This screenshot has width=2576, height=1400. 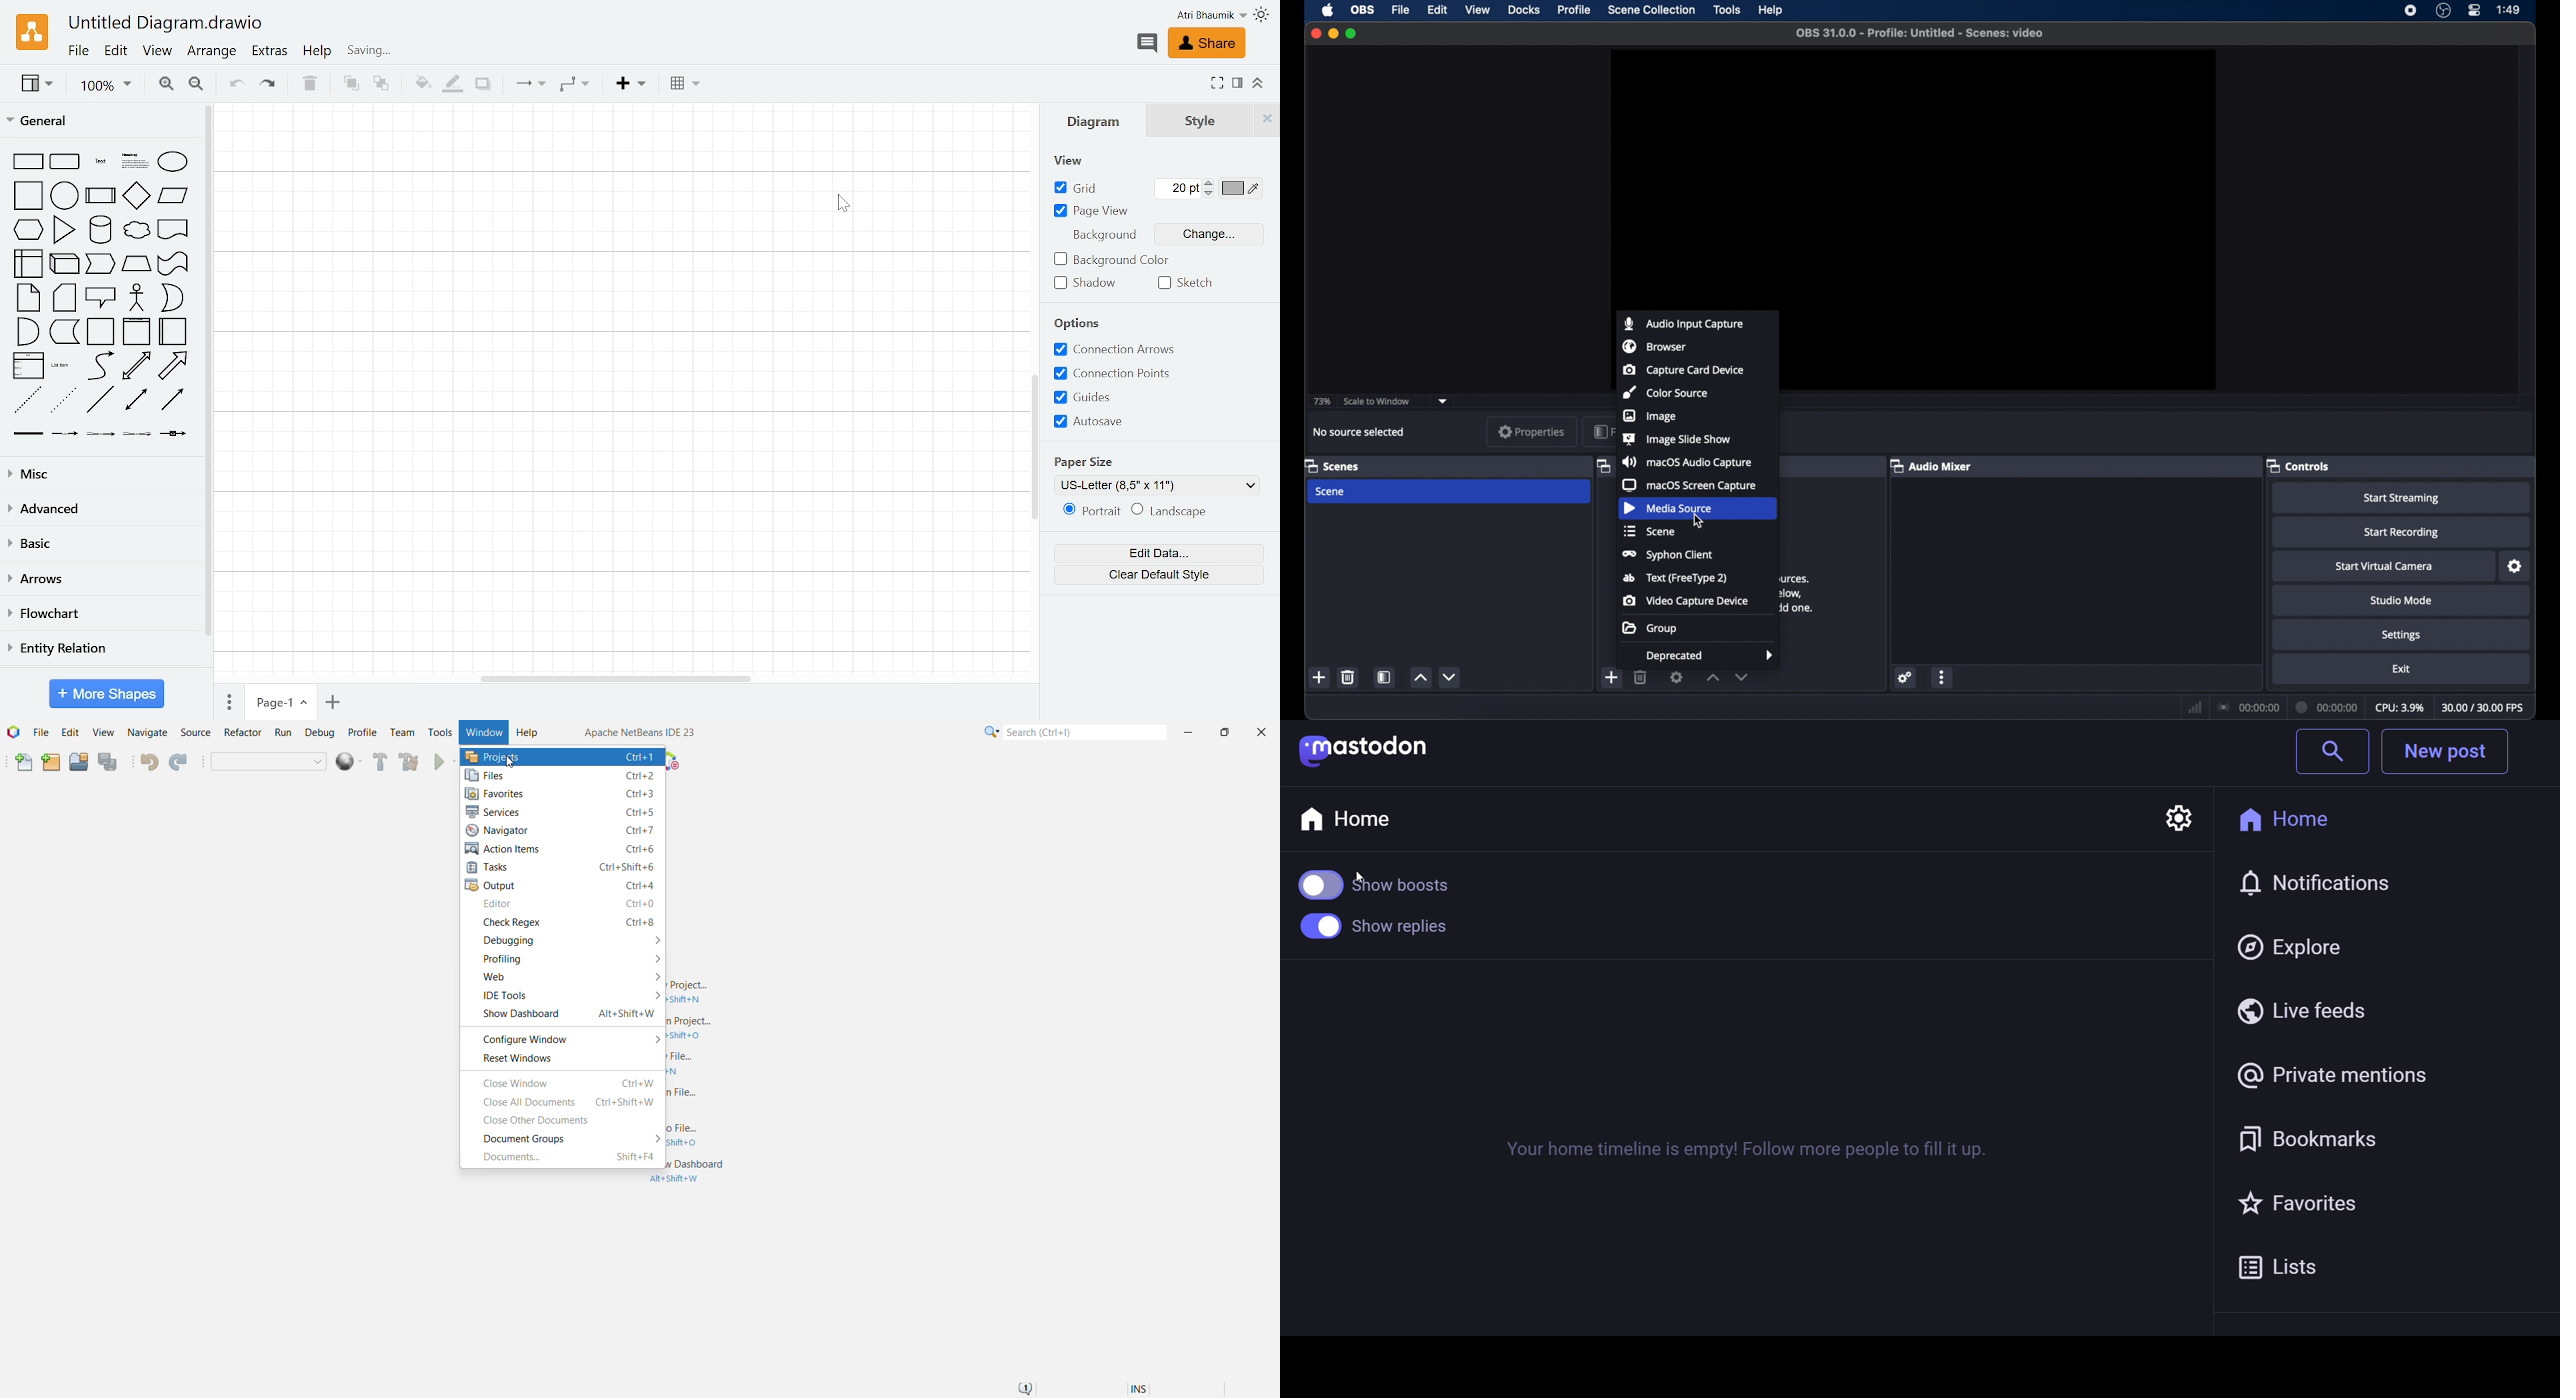 What do you see at coordinates (110, 763) in the screenshot?
I see `Save All` at bounding box center [110, 763].